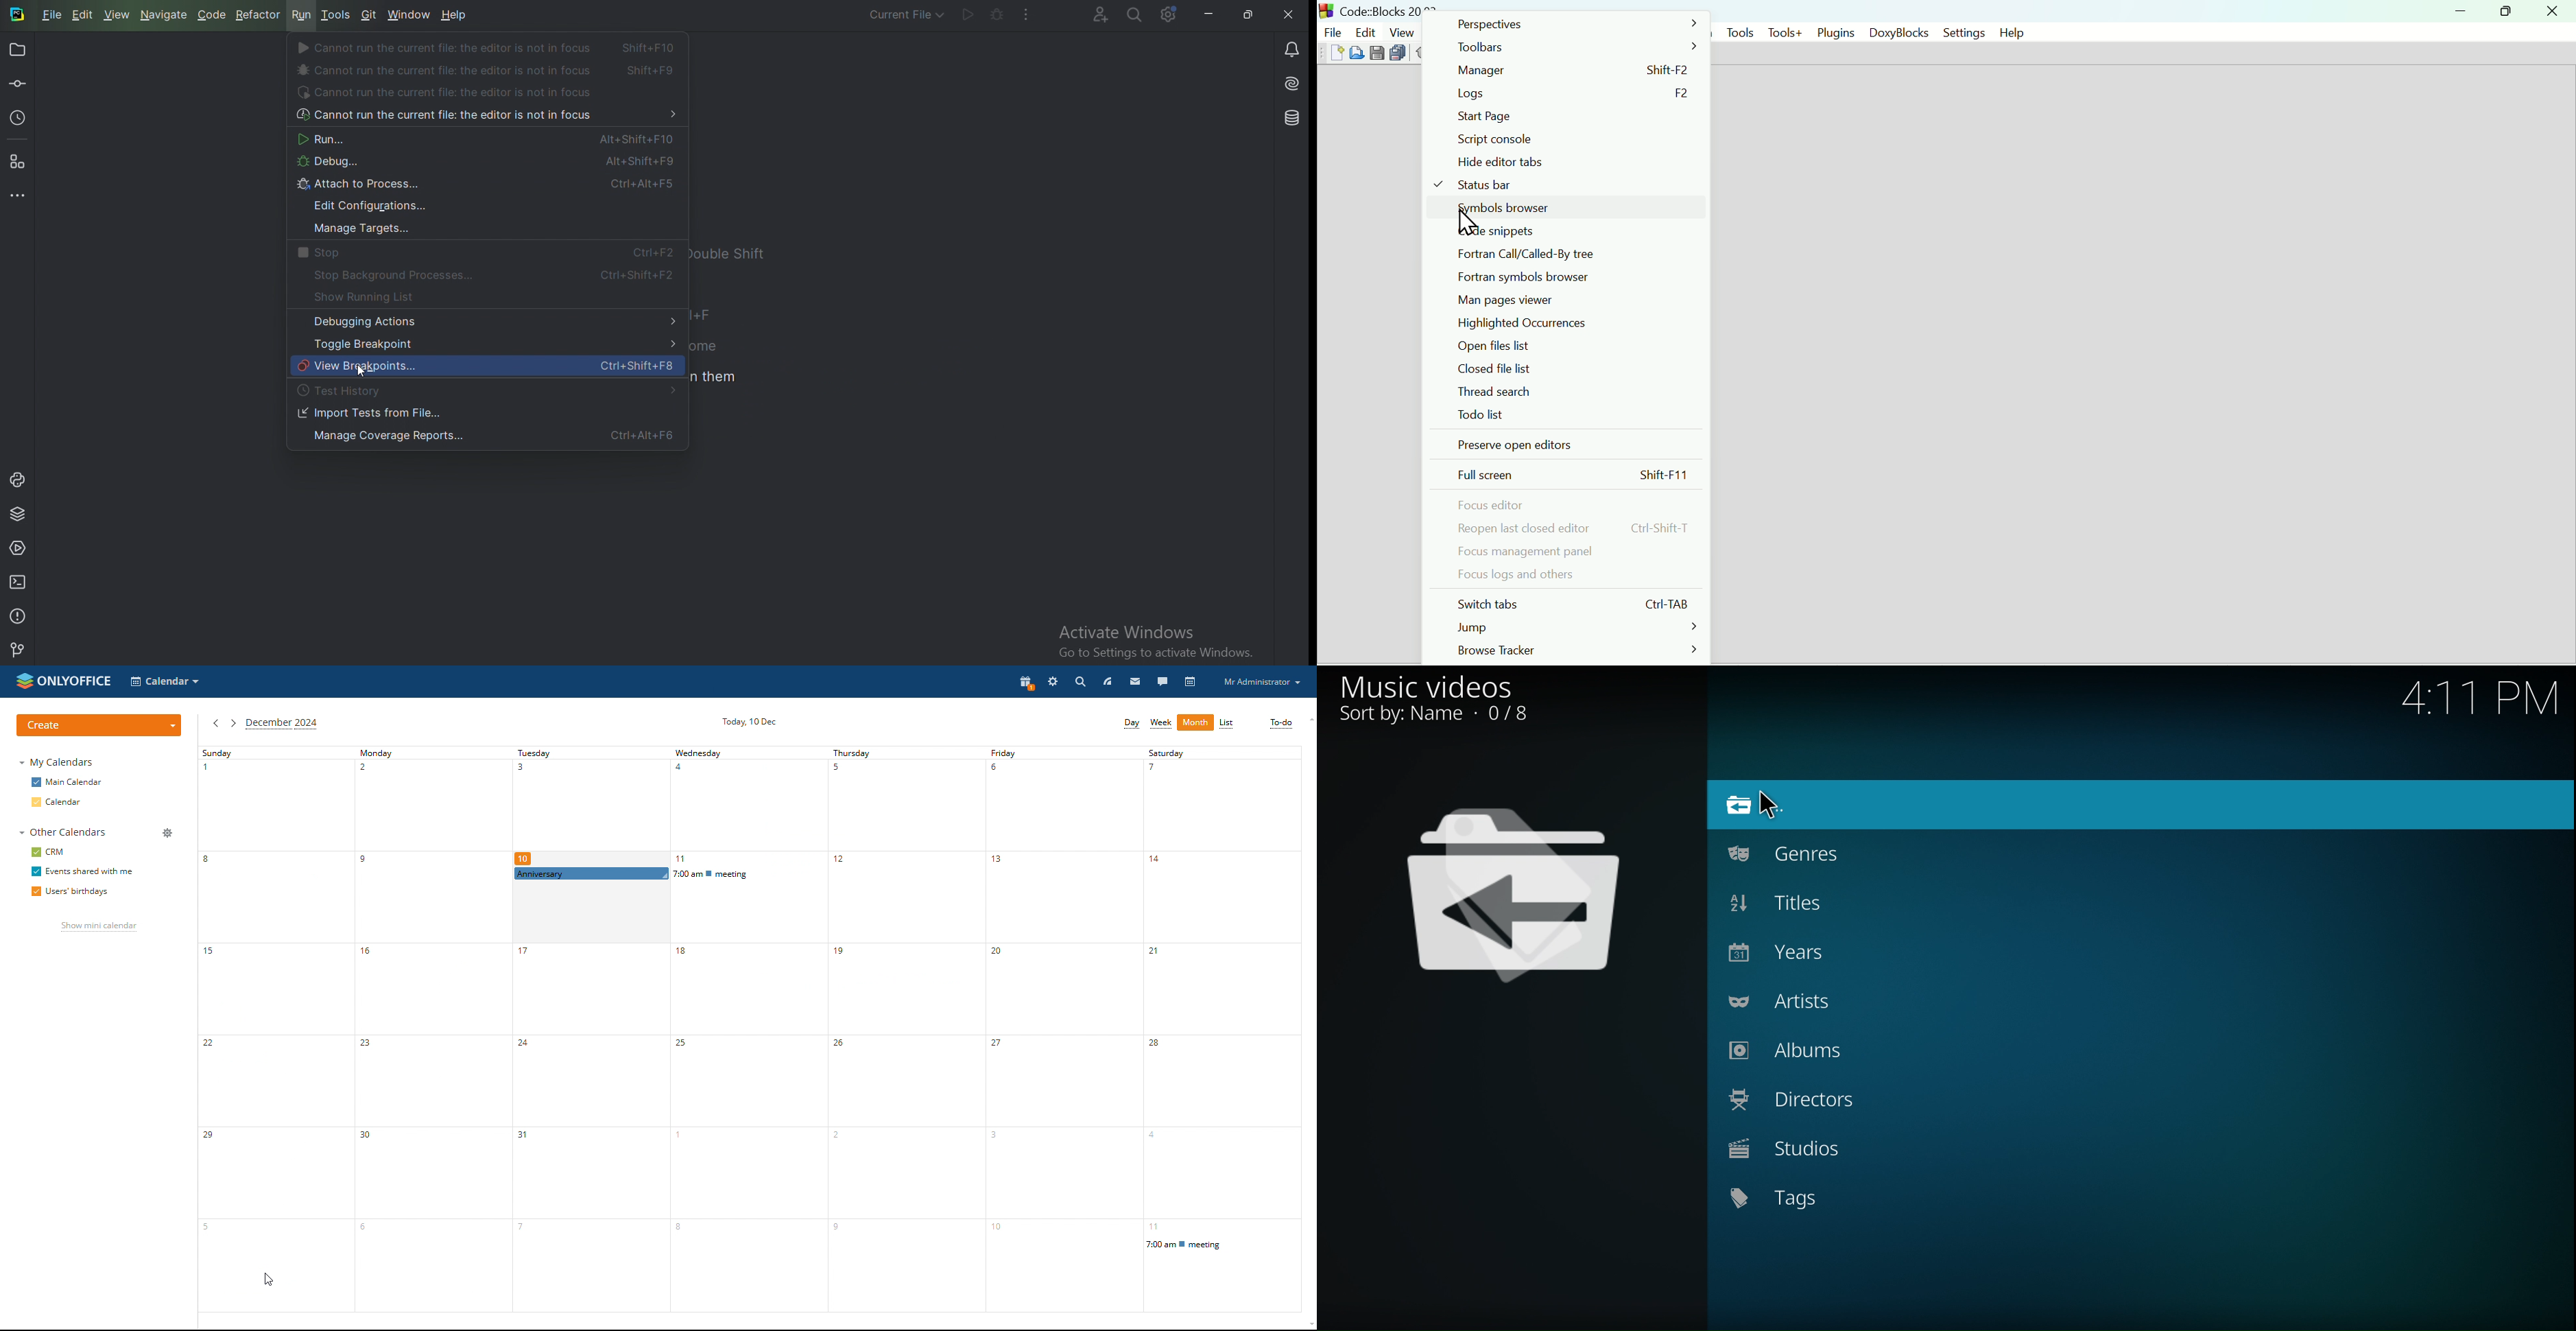 The width and height of the screenshot is (2576, 1344). Describe the element at coordinates (481, 164) in the screenshot. I see `Debug` at that location.